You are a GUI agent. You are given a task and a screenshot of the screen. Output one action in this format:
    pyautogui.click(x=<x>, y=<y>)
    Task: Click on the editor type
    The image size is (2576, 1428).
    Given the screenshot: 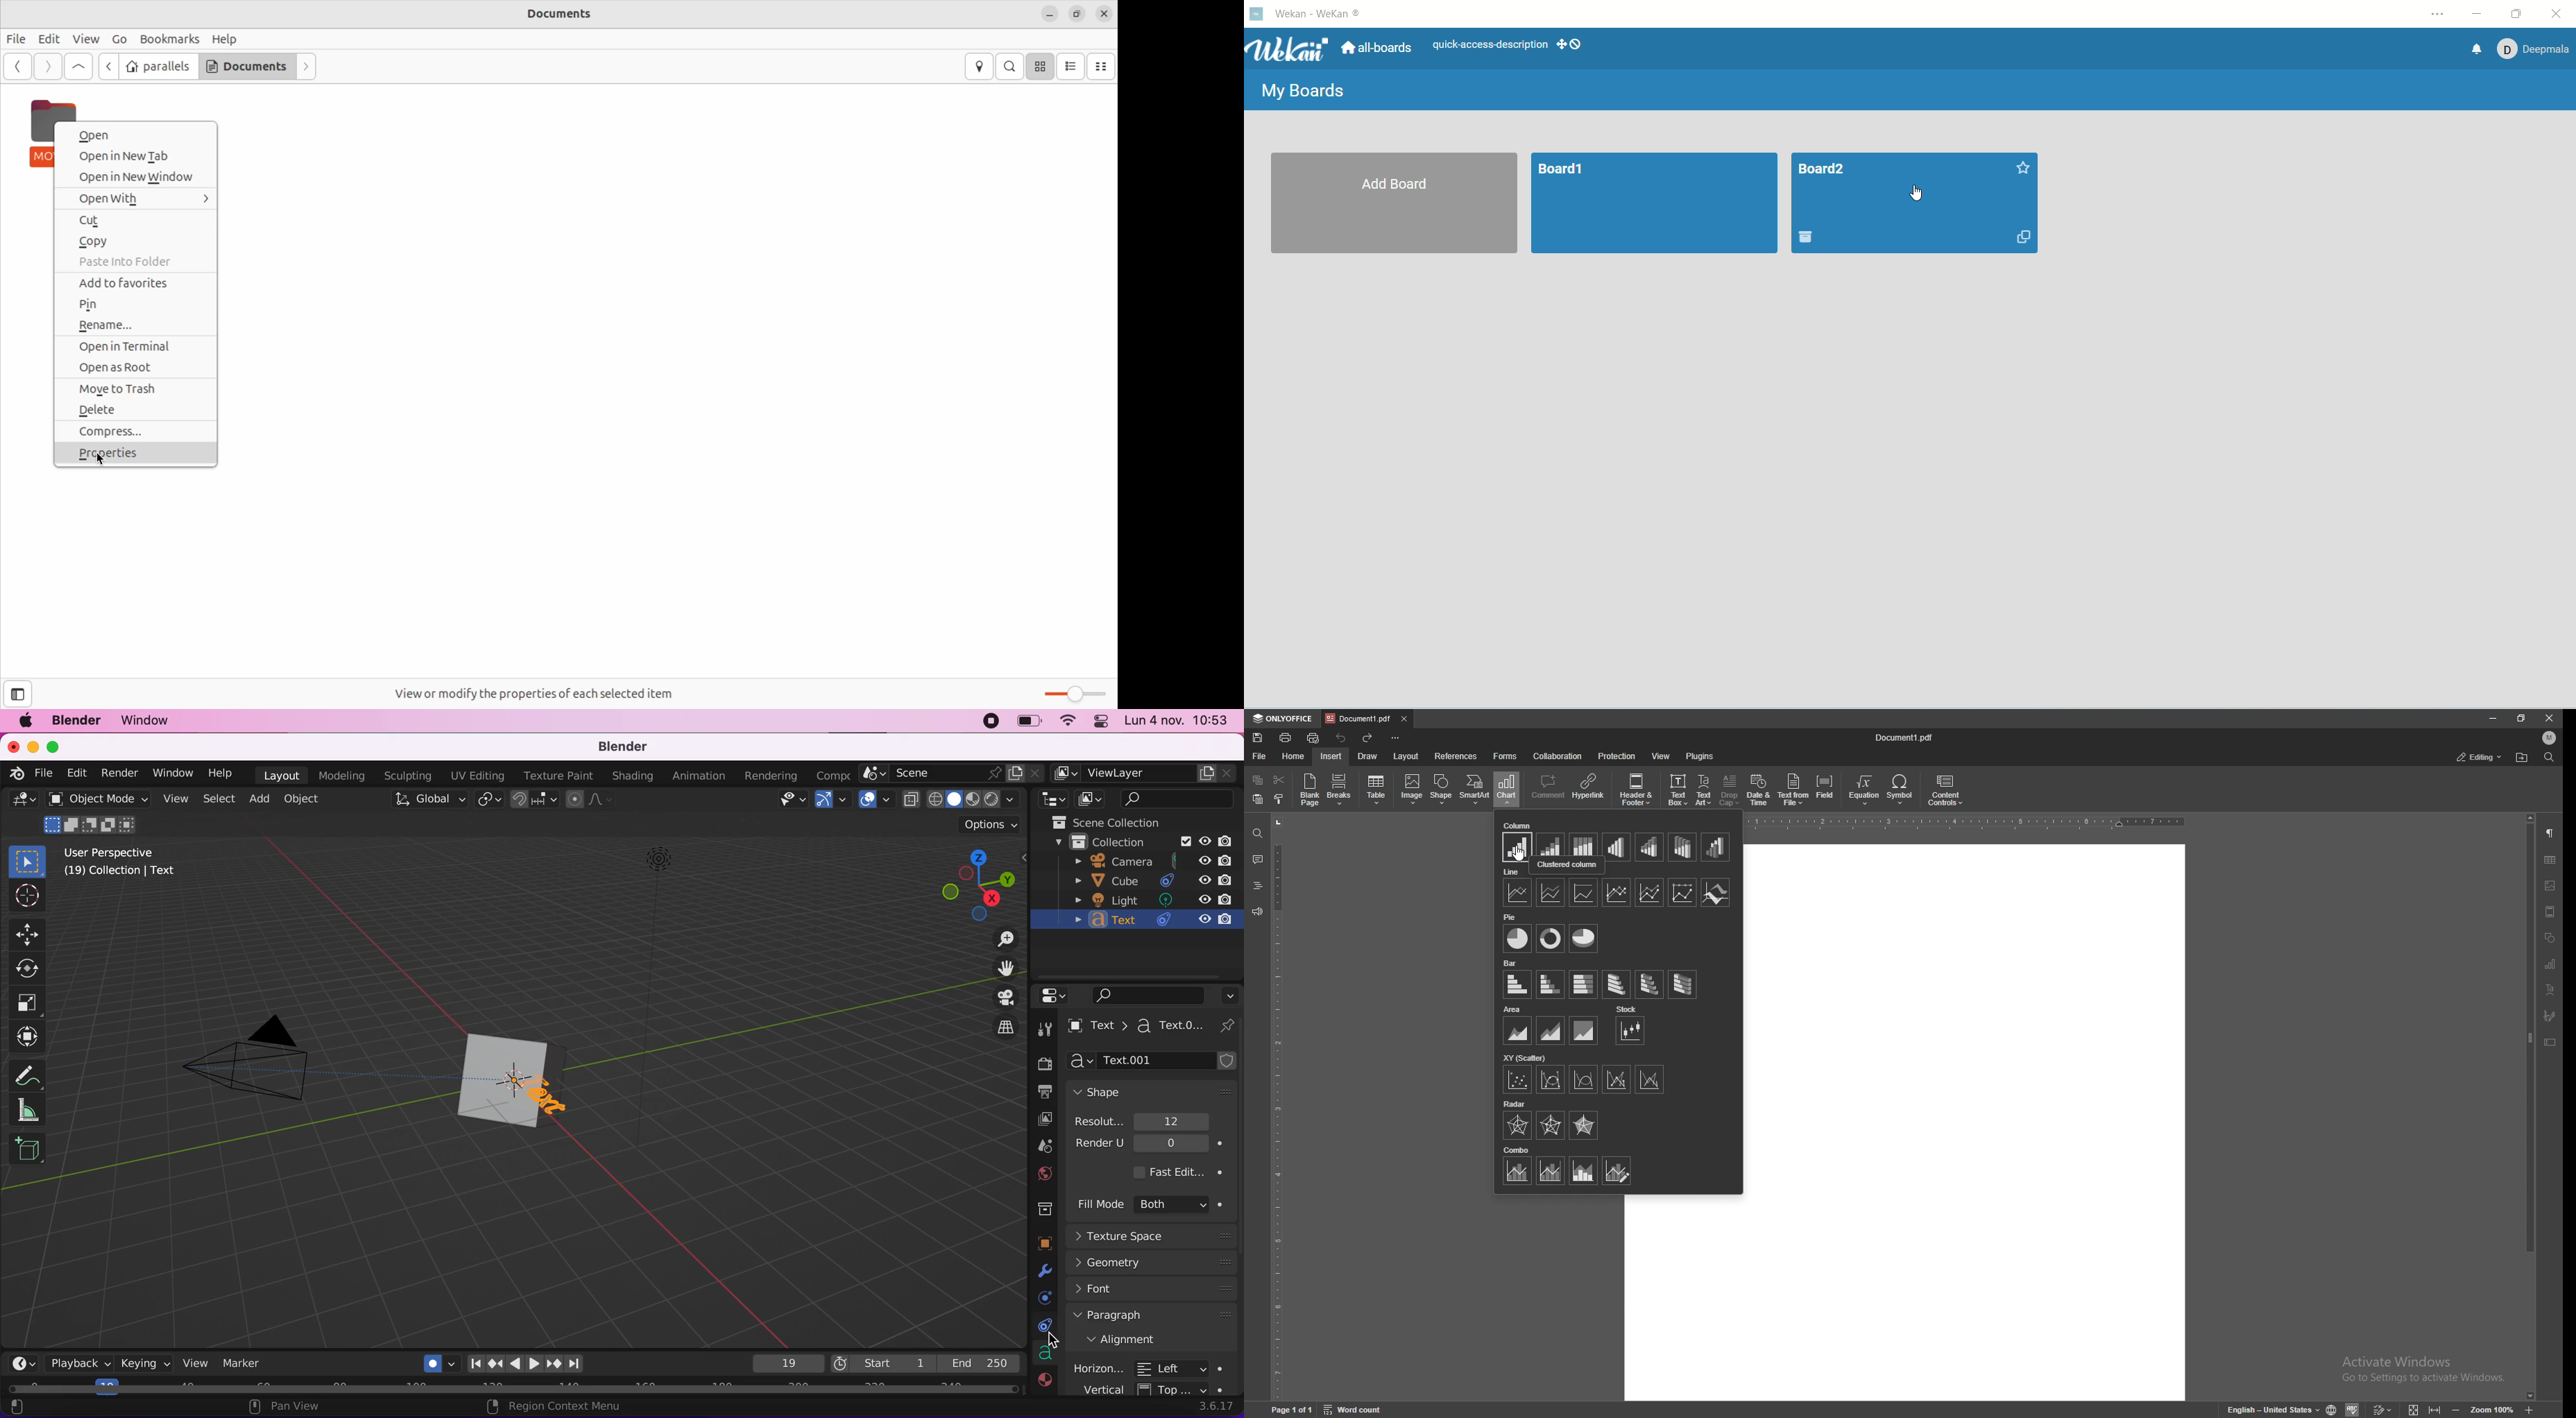 What is the action you would take?
    pyautogui.click(x=1058, y=995)
    